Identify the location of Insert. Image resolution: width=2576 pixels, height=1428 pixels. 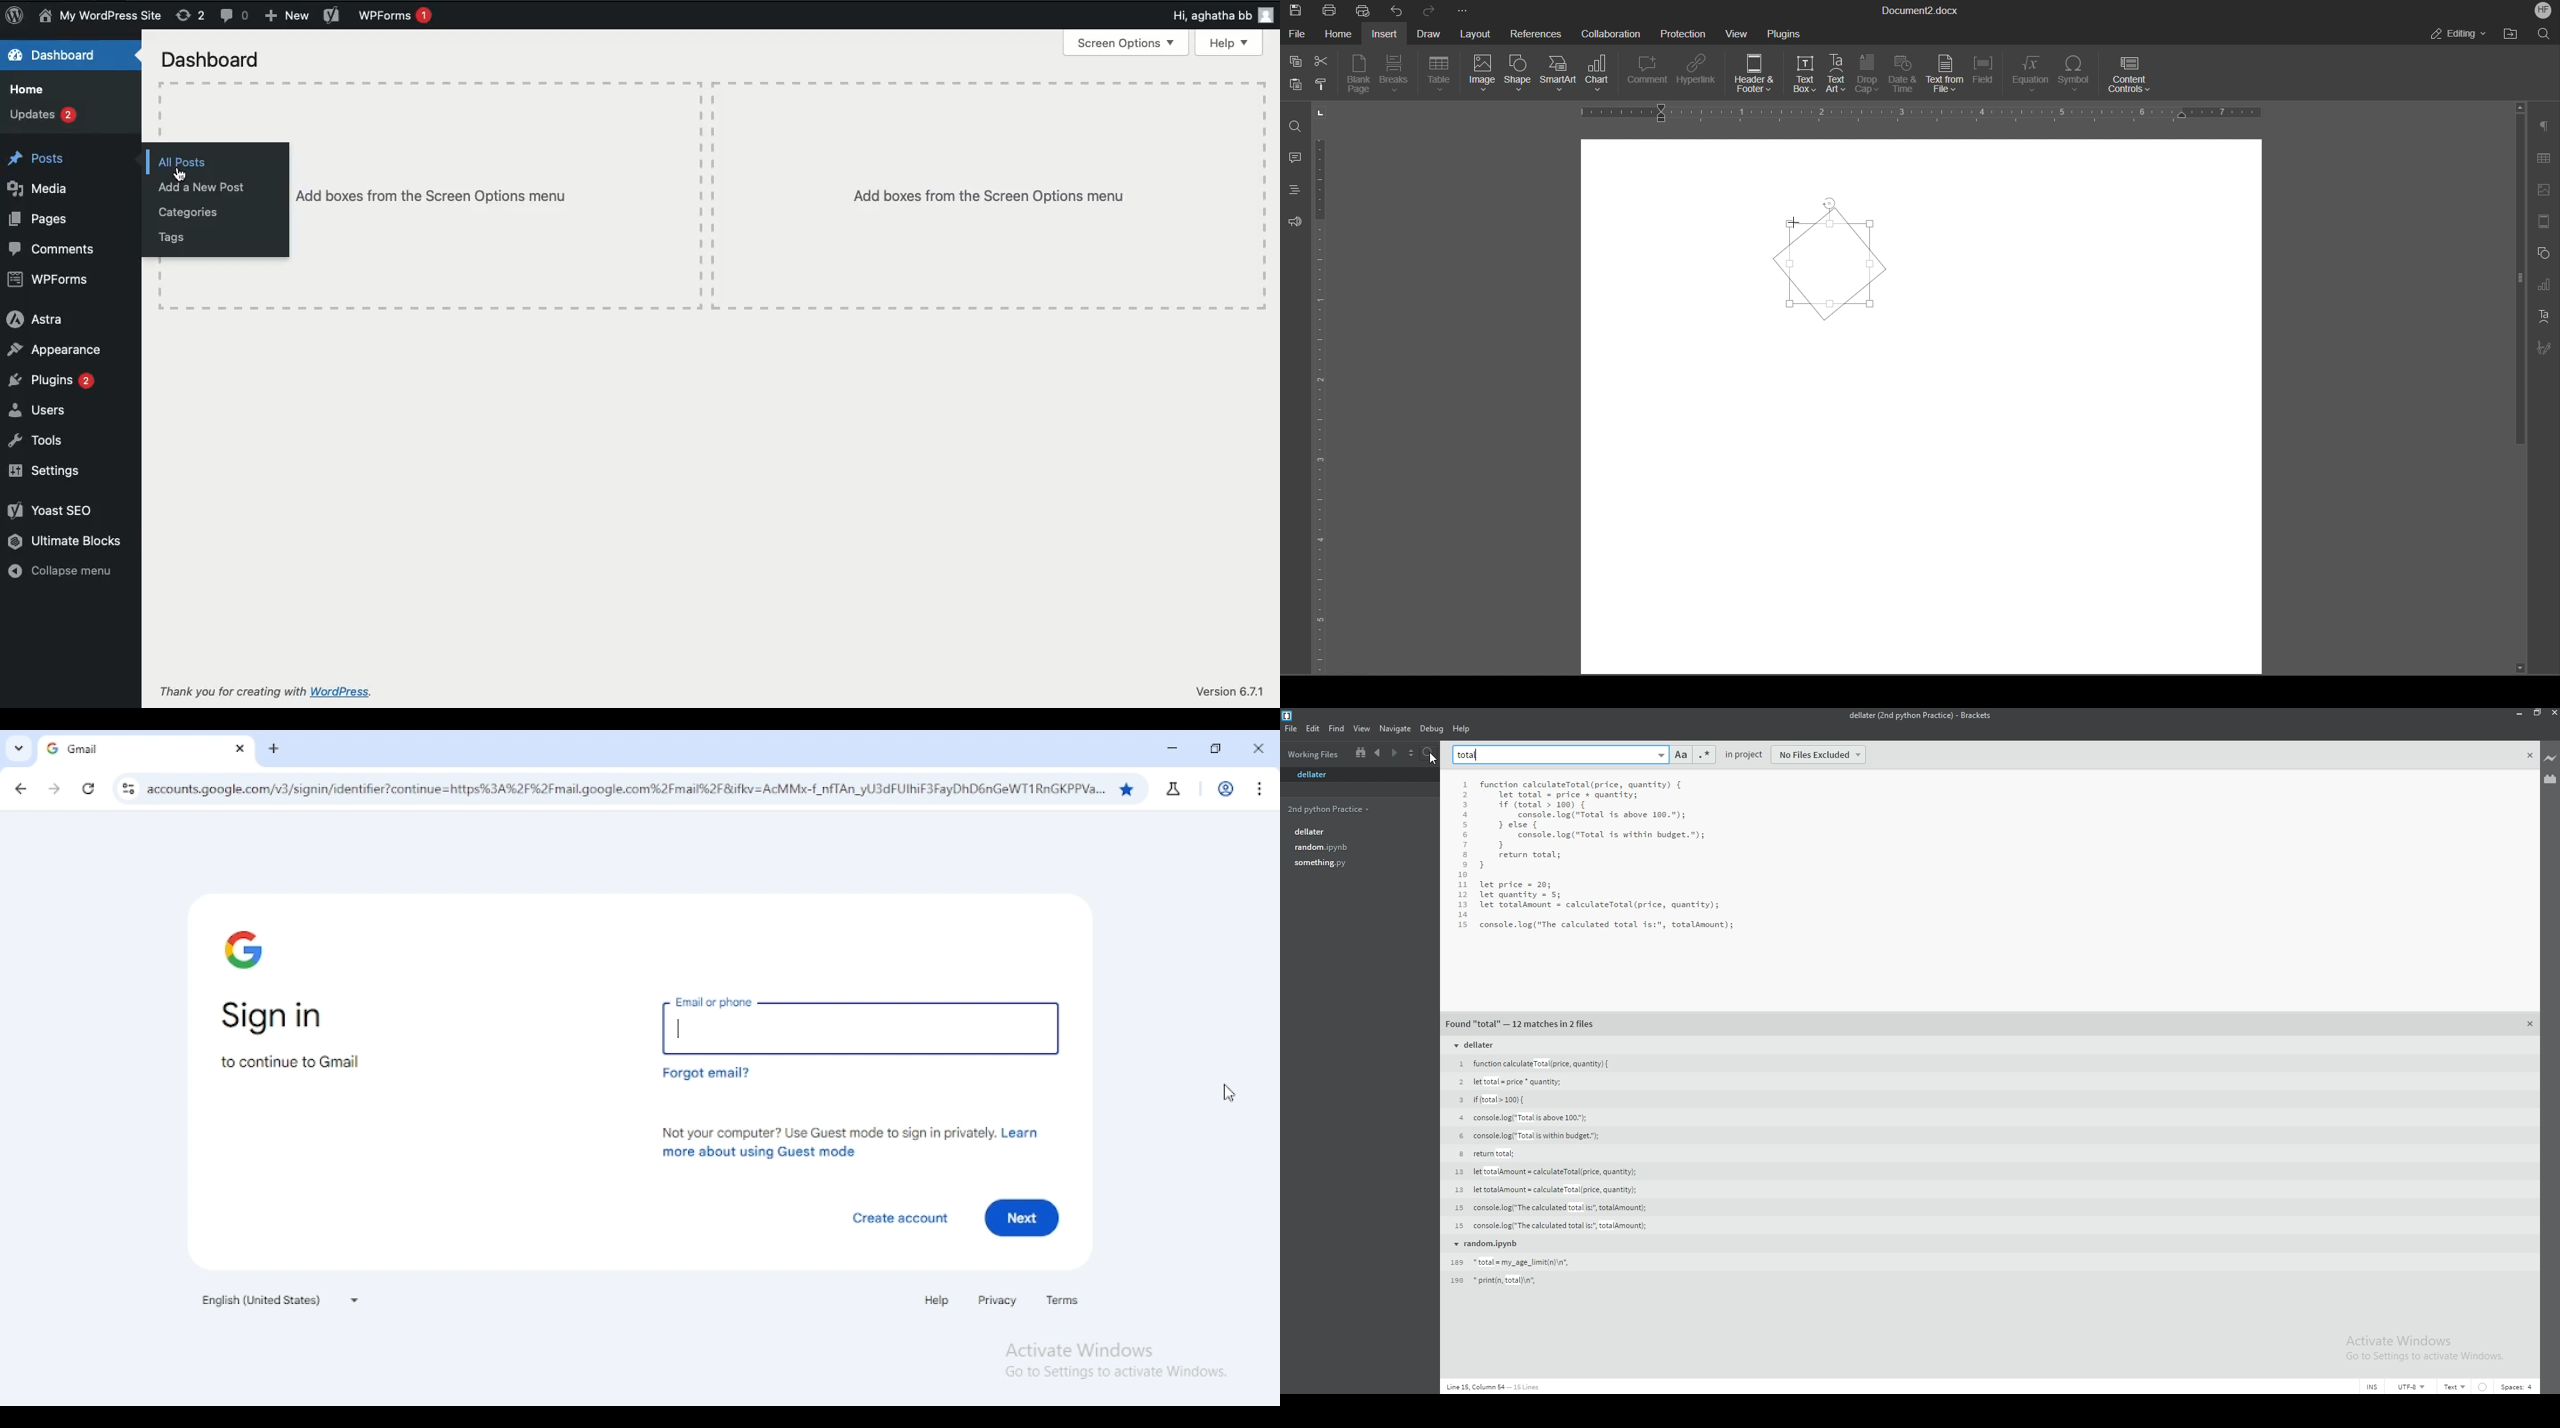
(1385, 33).